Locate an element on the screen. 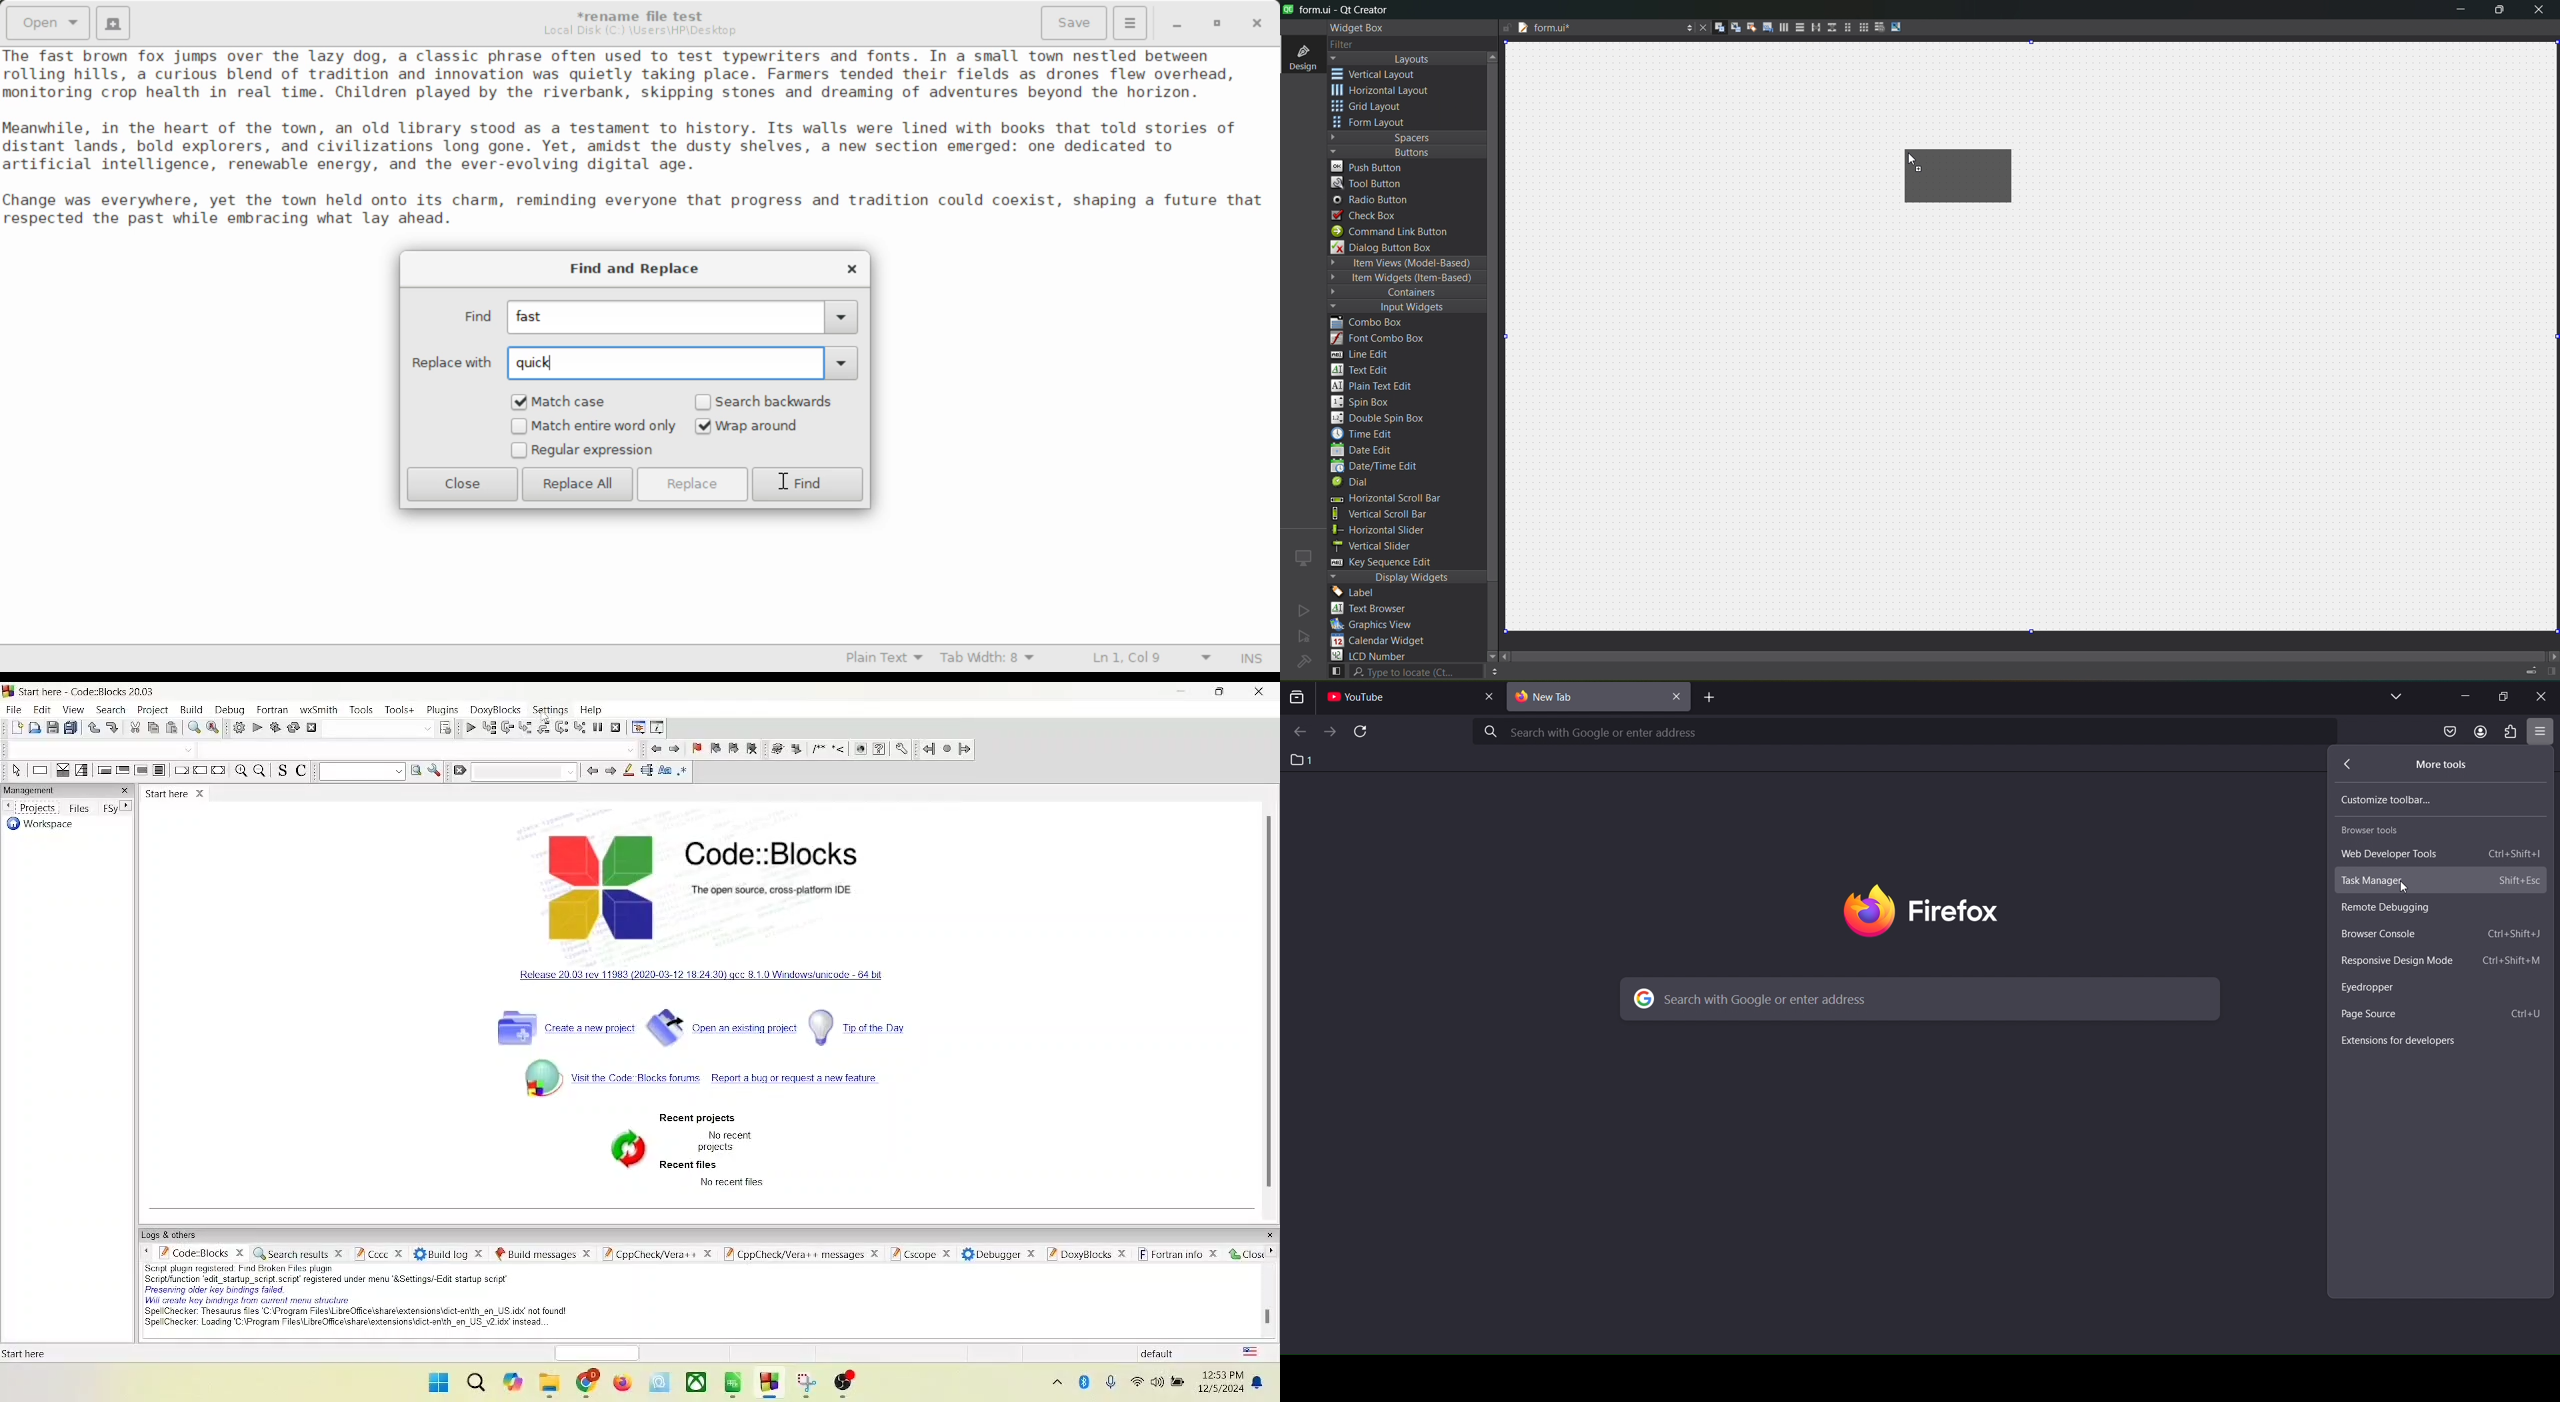 The image size is (2576, 1428). layout in a form is located at coordinates (1843, 27).